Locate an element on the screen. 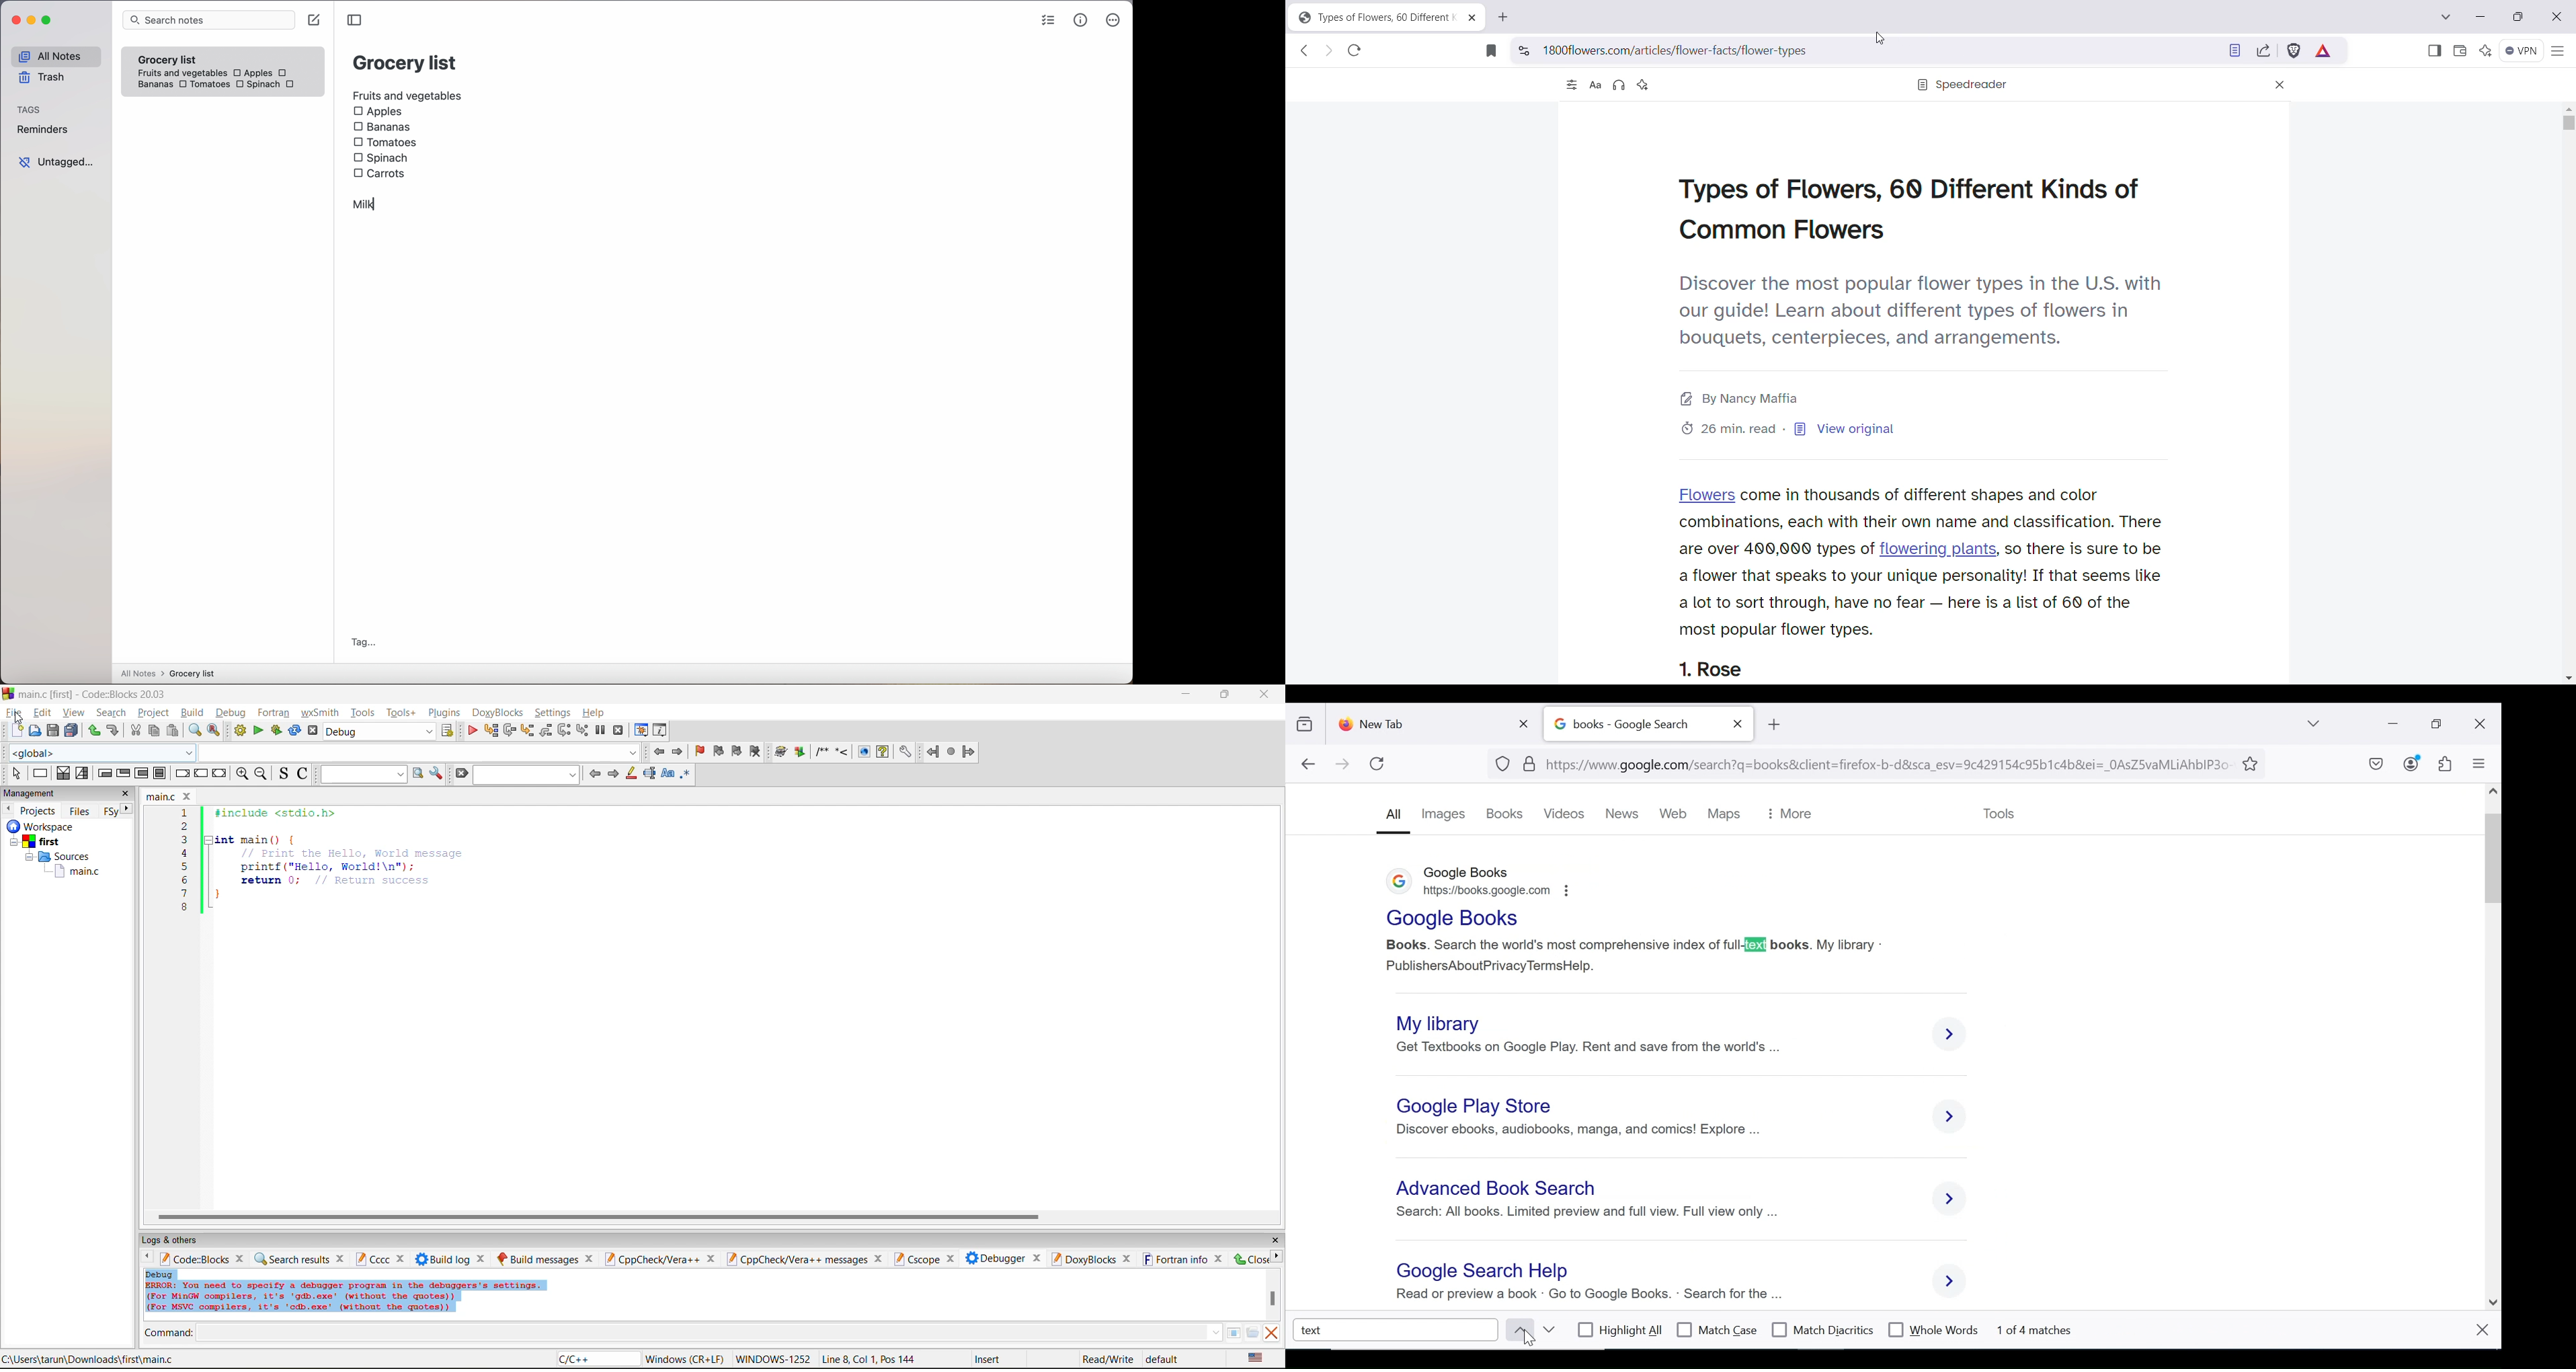 The image size is (2576, 1372). forward is located at coordinates (1343, 765).